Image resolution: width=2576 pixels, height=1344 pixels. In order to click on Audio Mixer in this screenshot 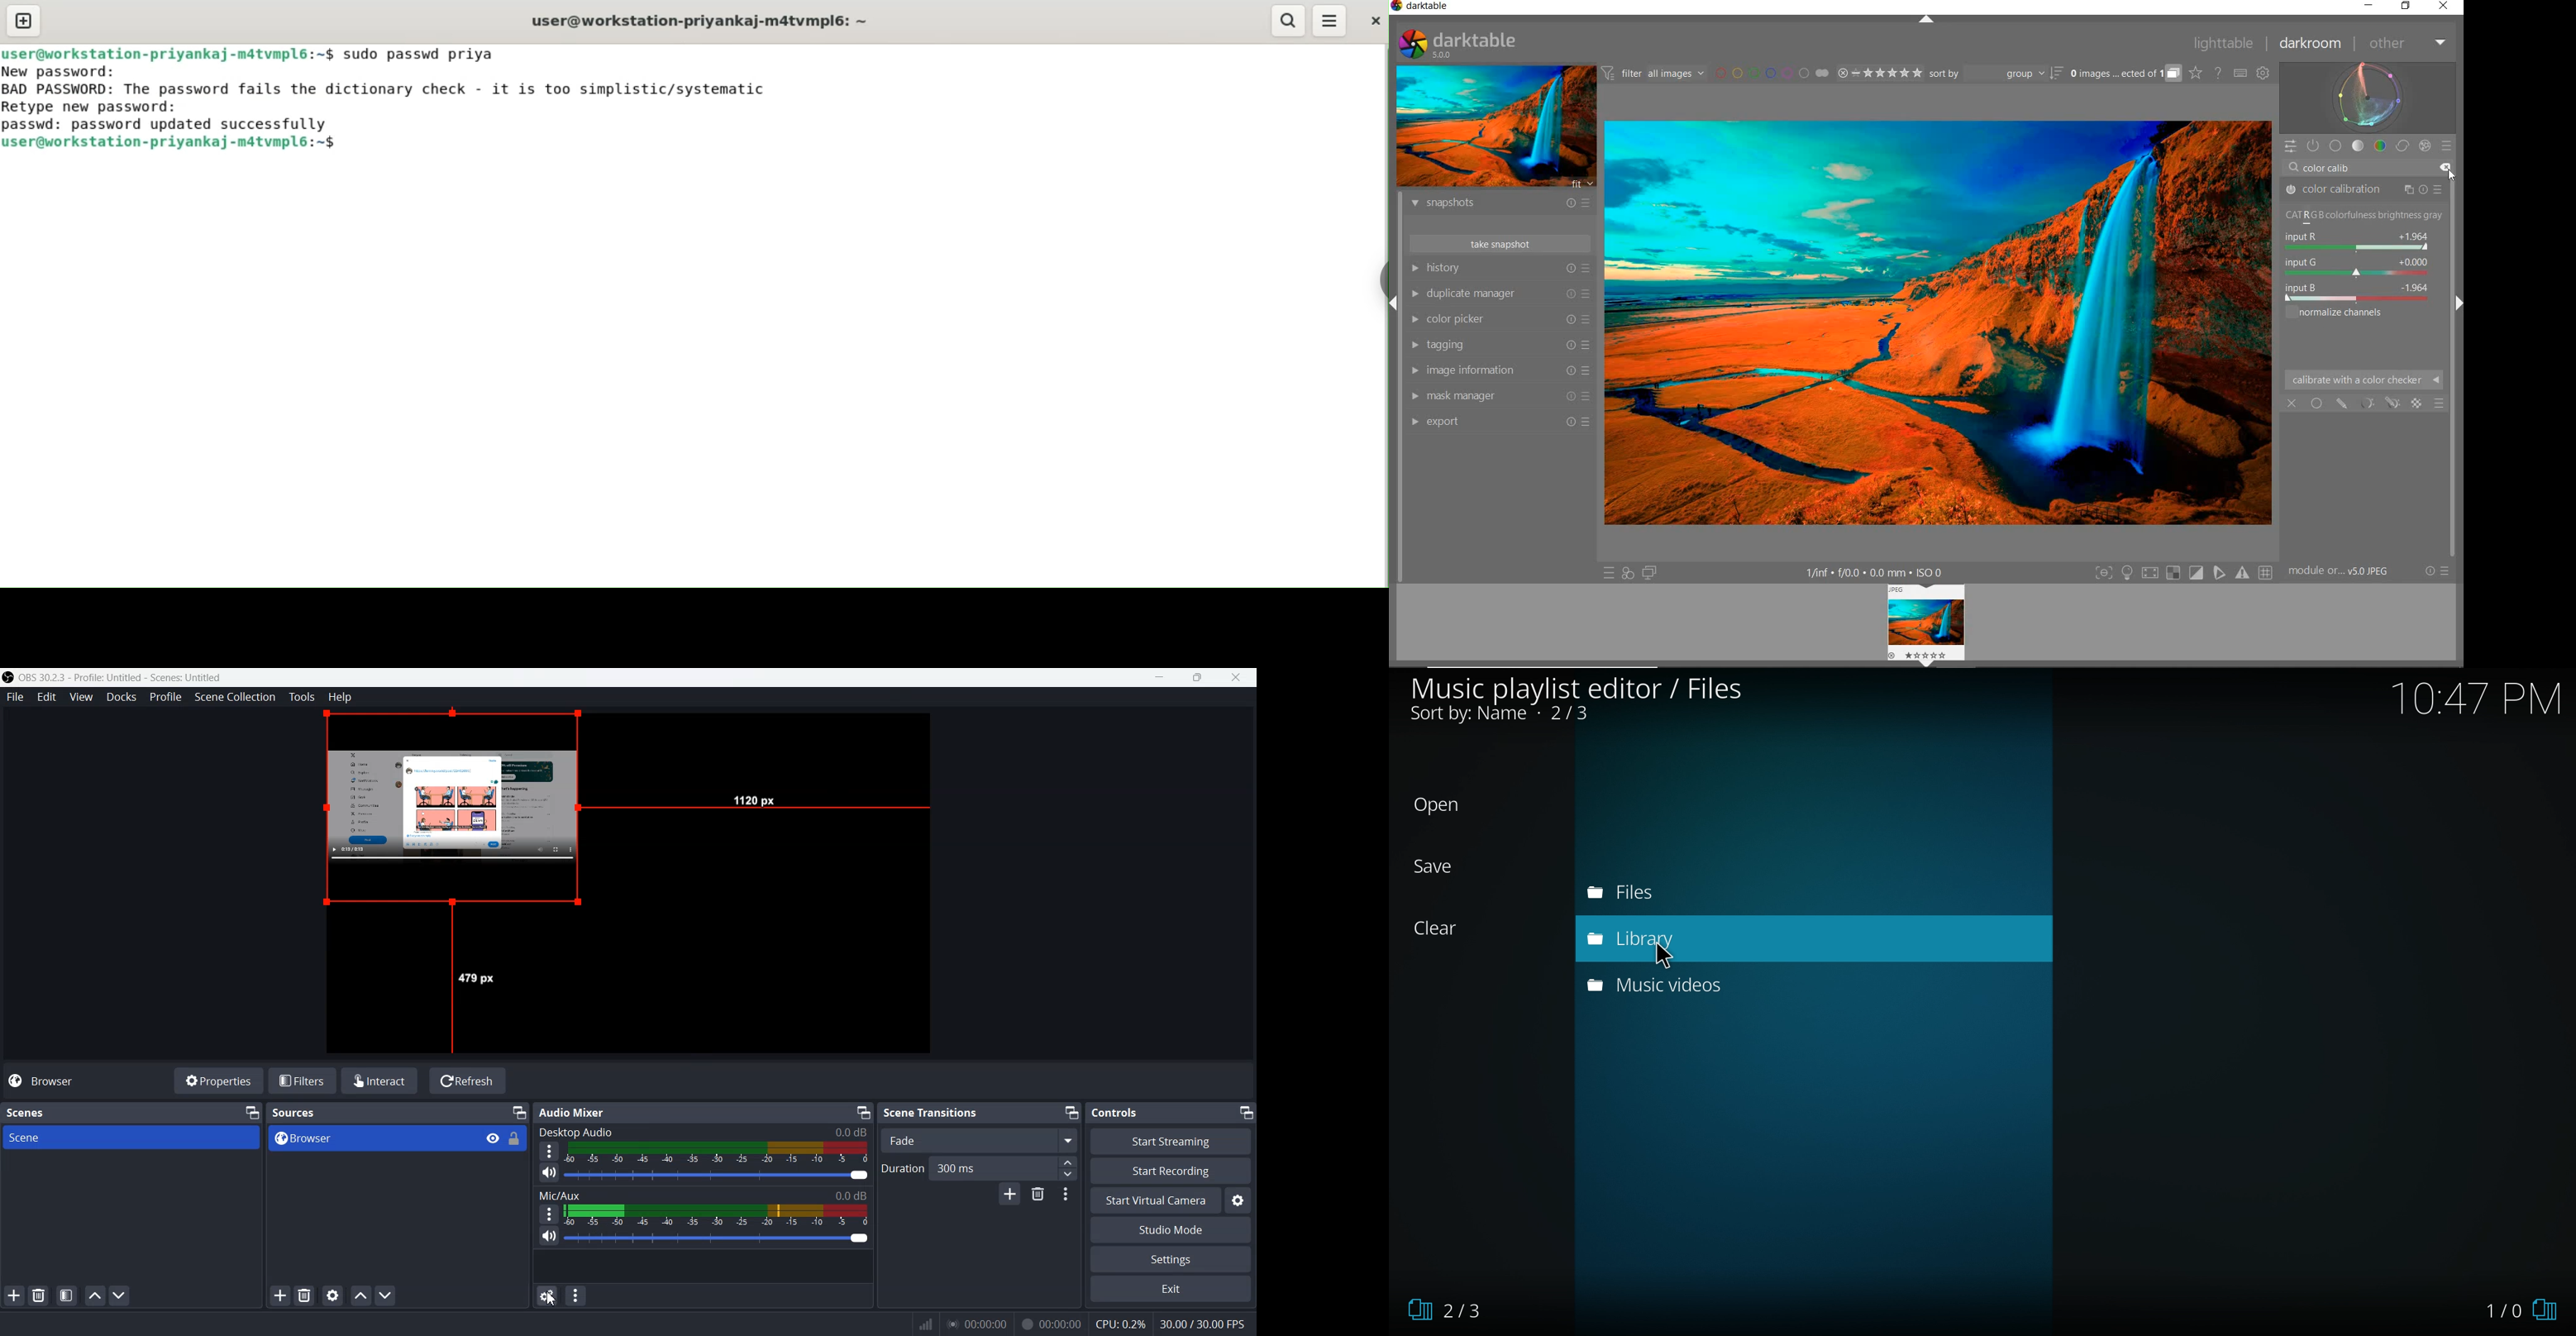, I will do `click(578, 1112)`.